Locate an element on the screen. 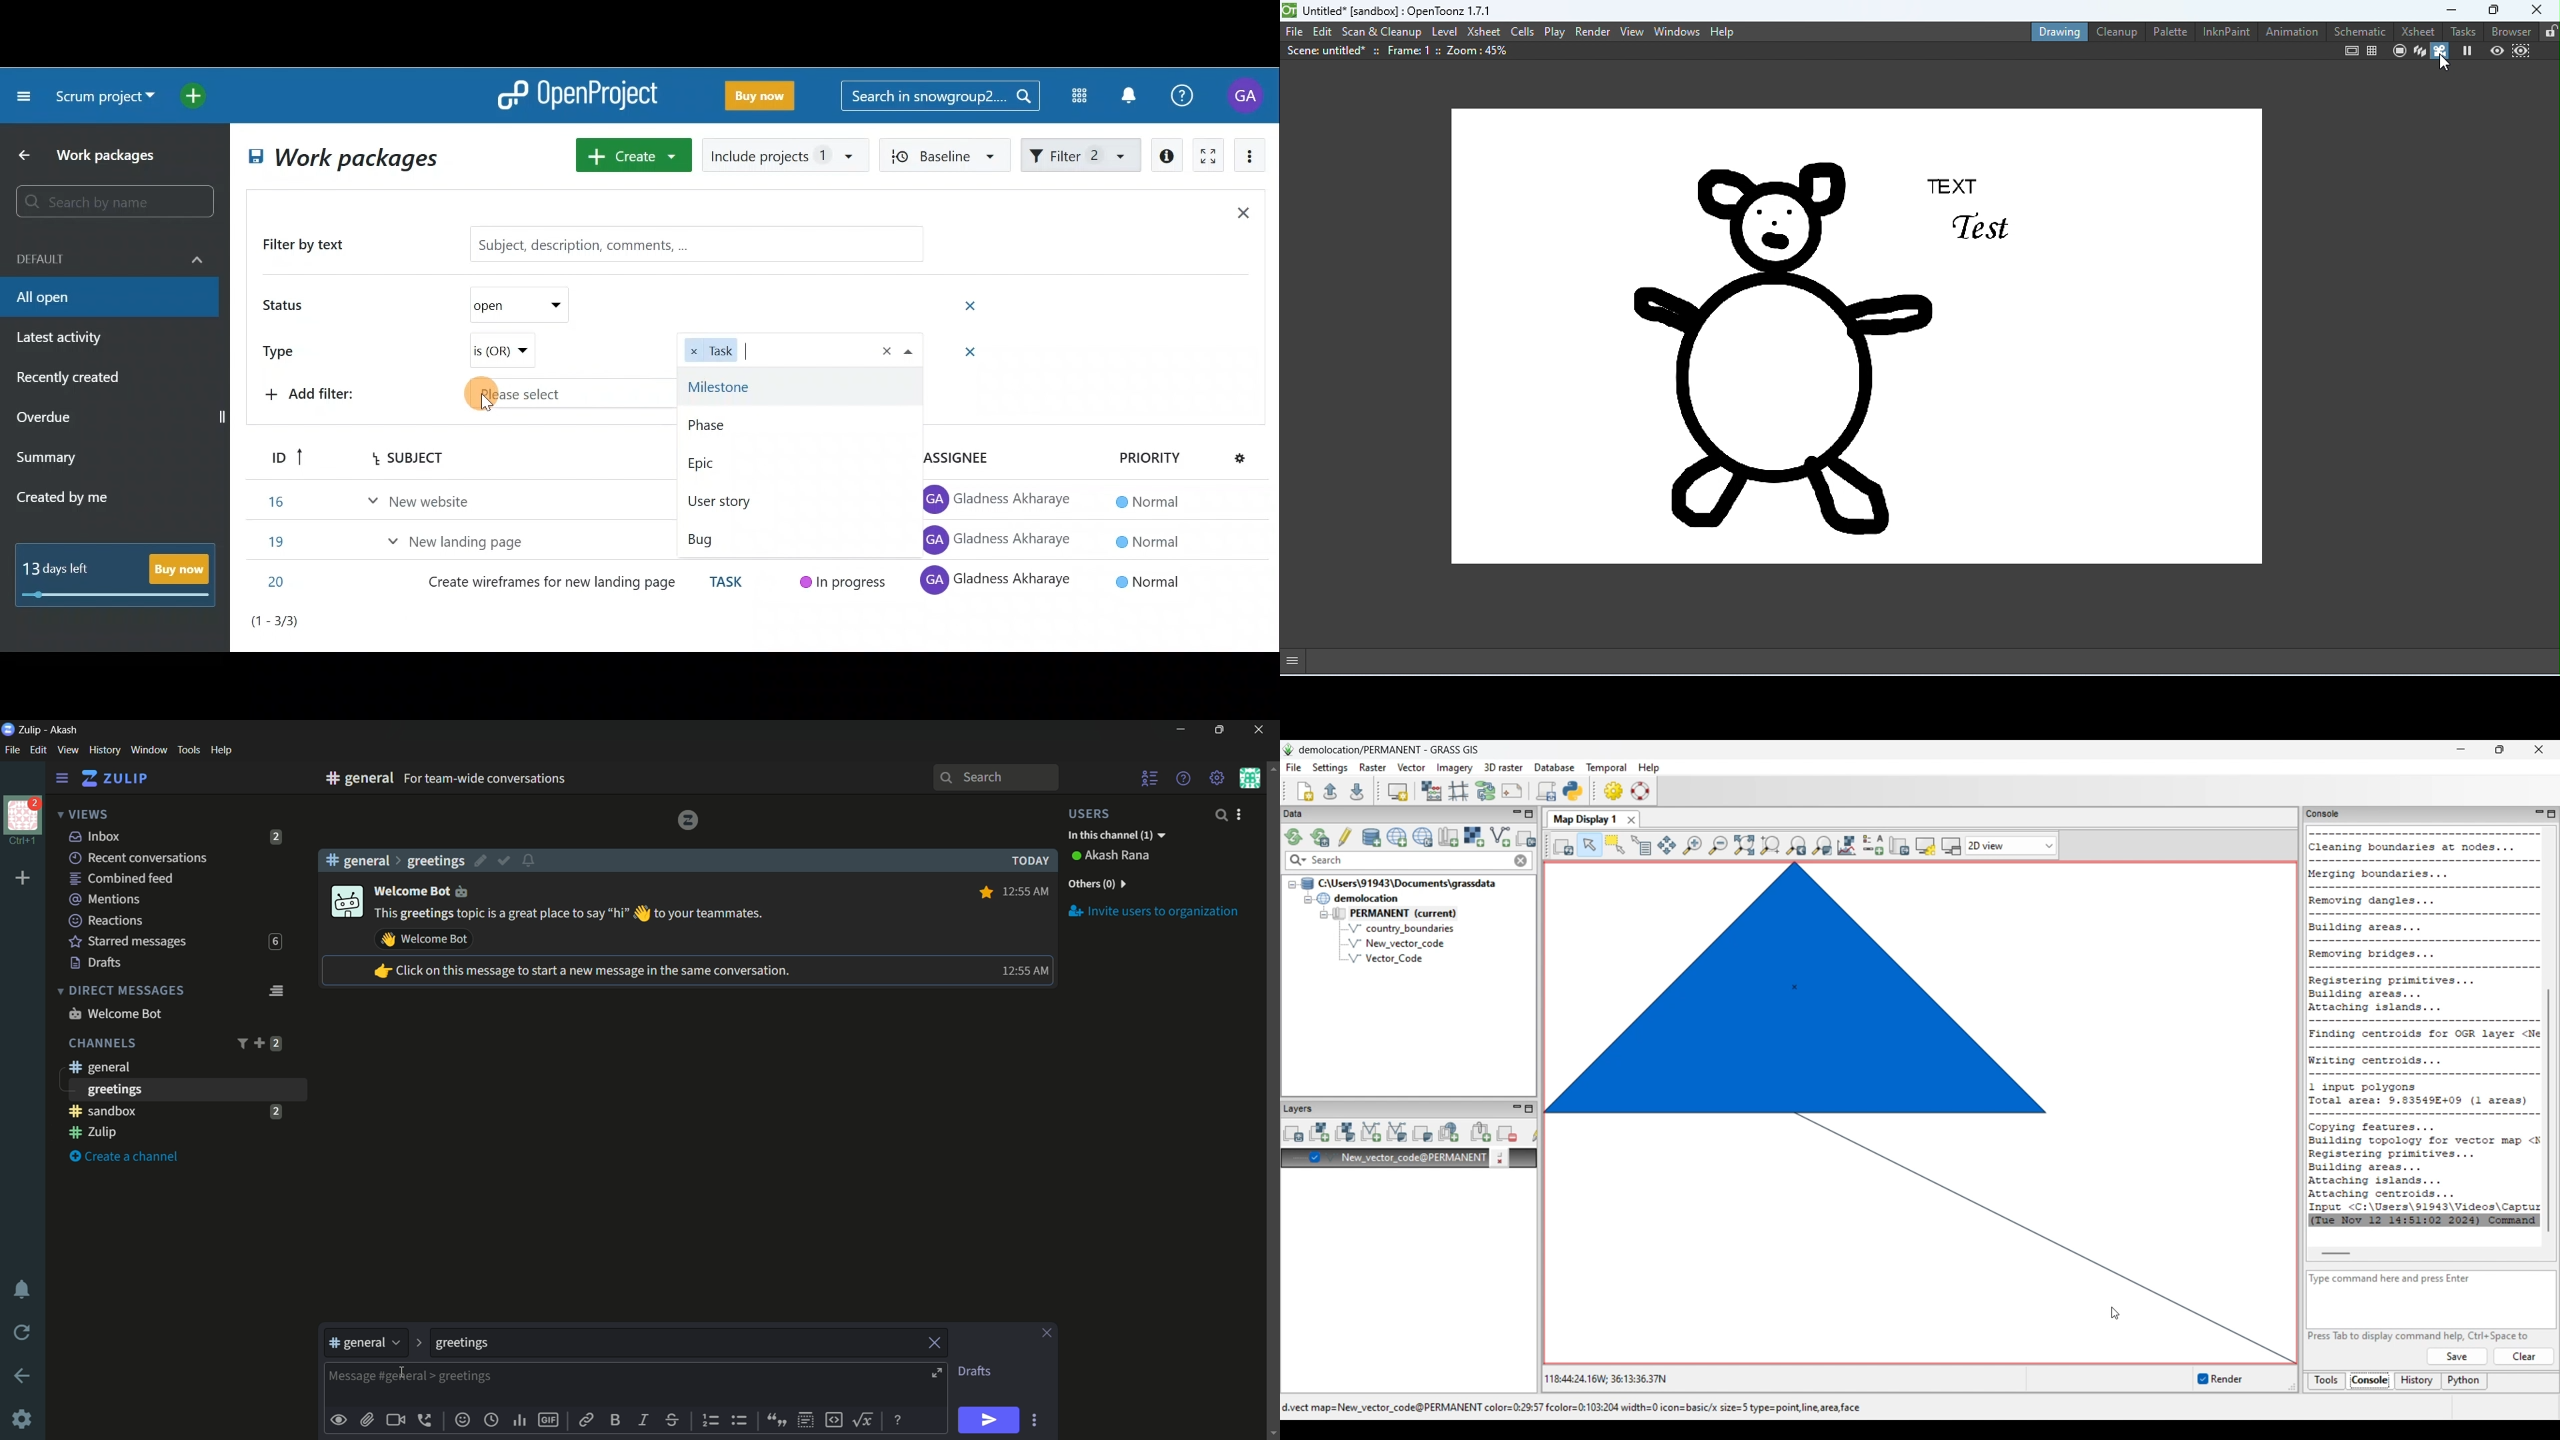  views dropdown is located at coordinates (83, 815).